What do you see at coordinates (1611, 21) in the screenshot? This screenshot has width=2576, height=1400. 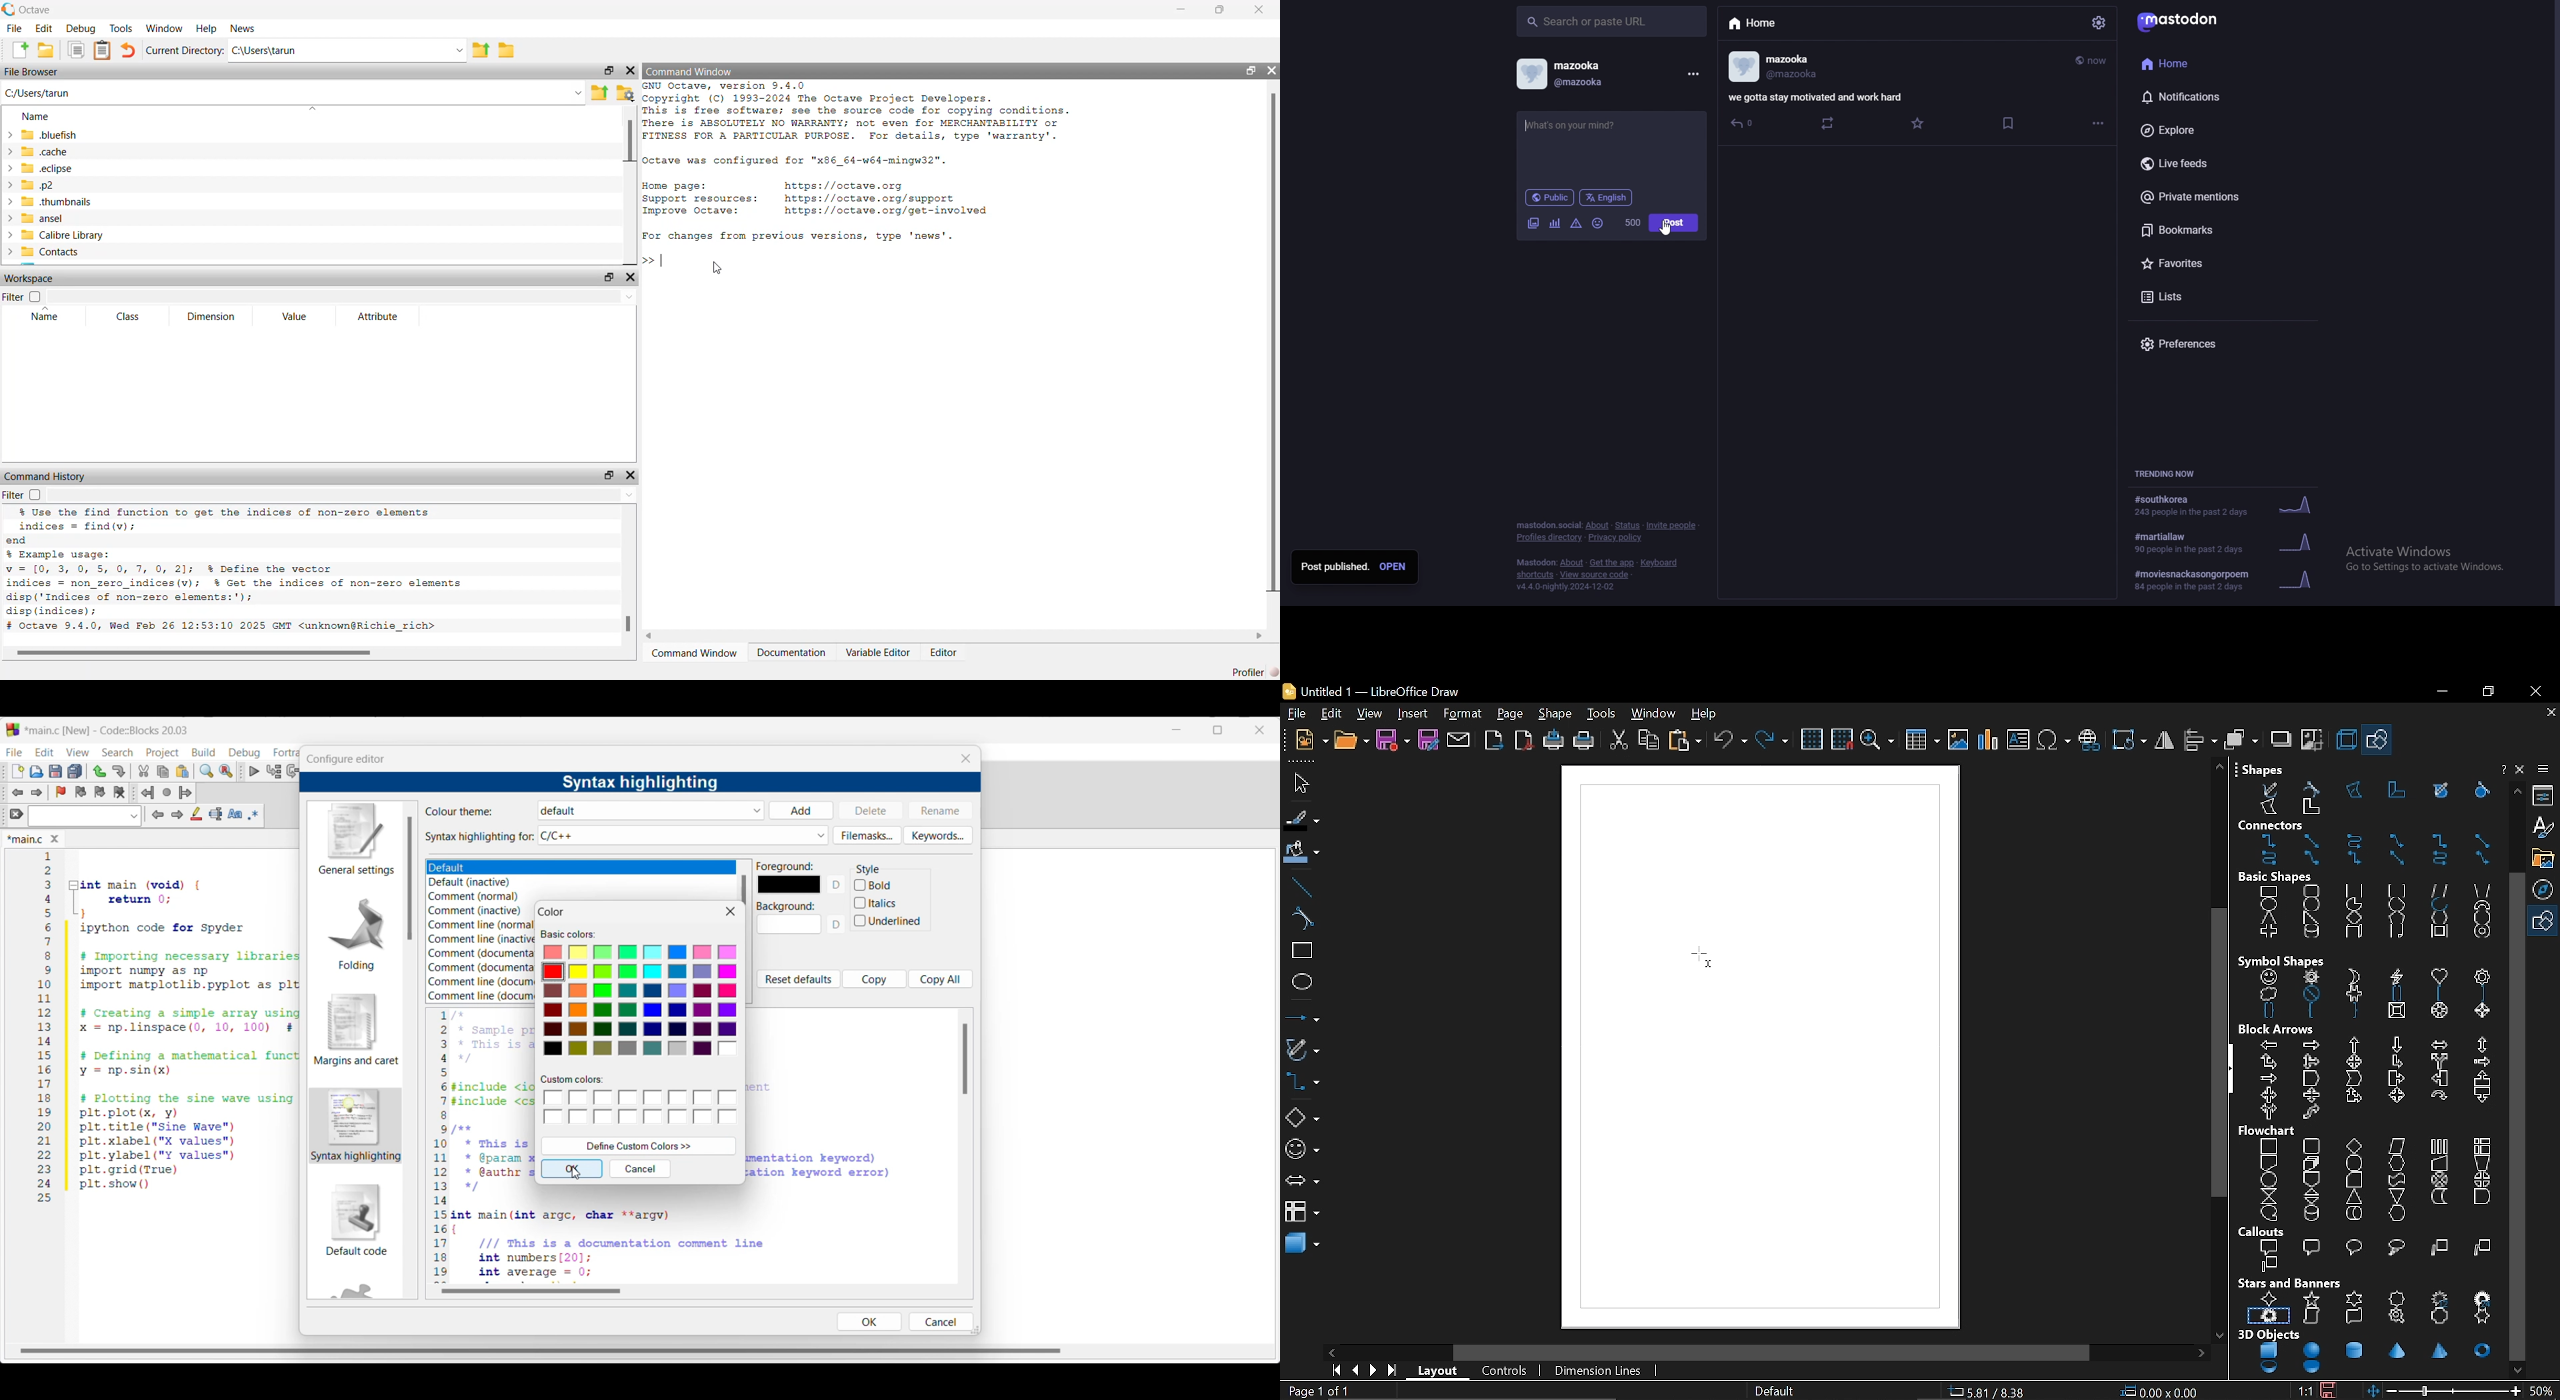 I see `search bar` at bounding box center [1611, 21].